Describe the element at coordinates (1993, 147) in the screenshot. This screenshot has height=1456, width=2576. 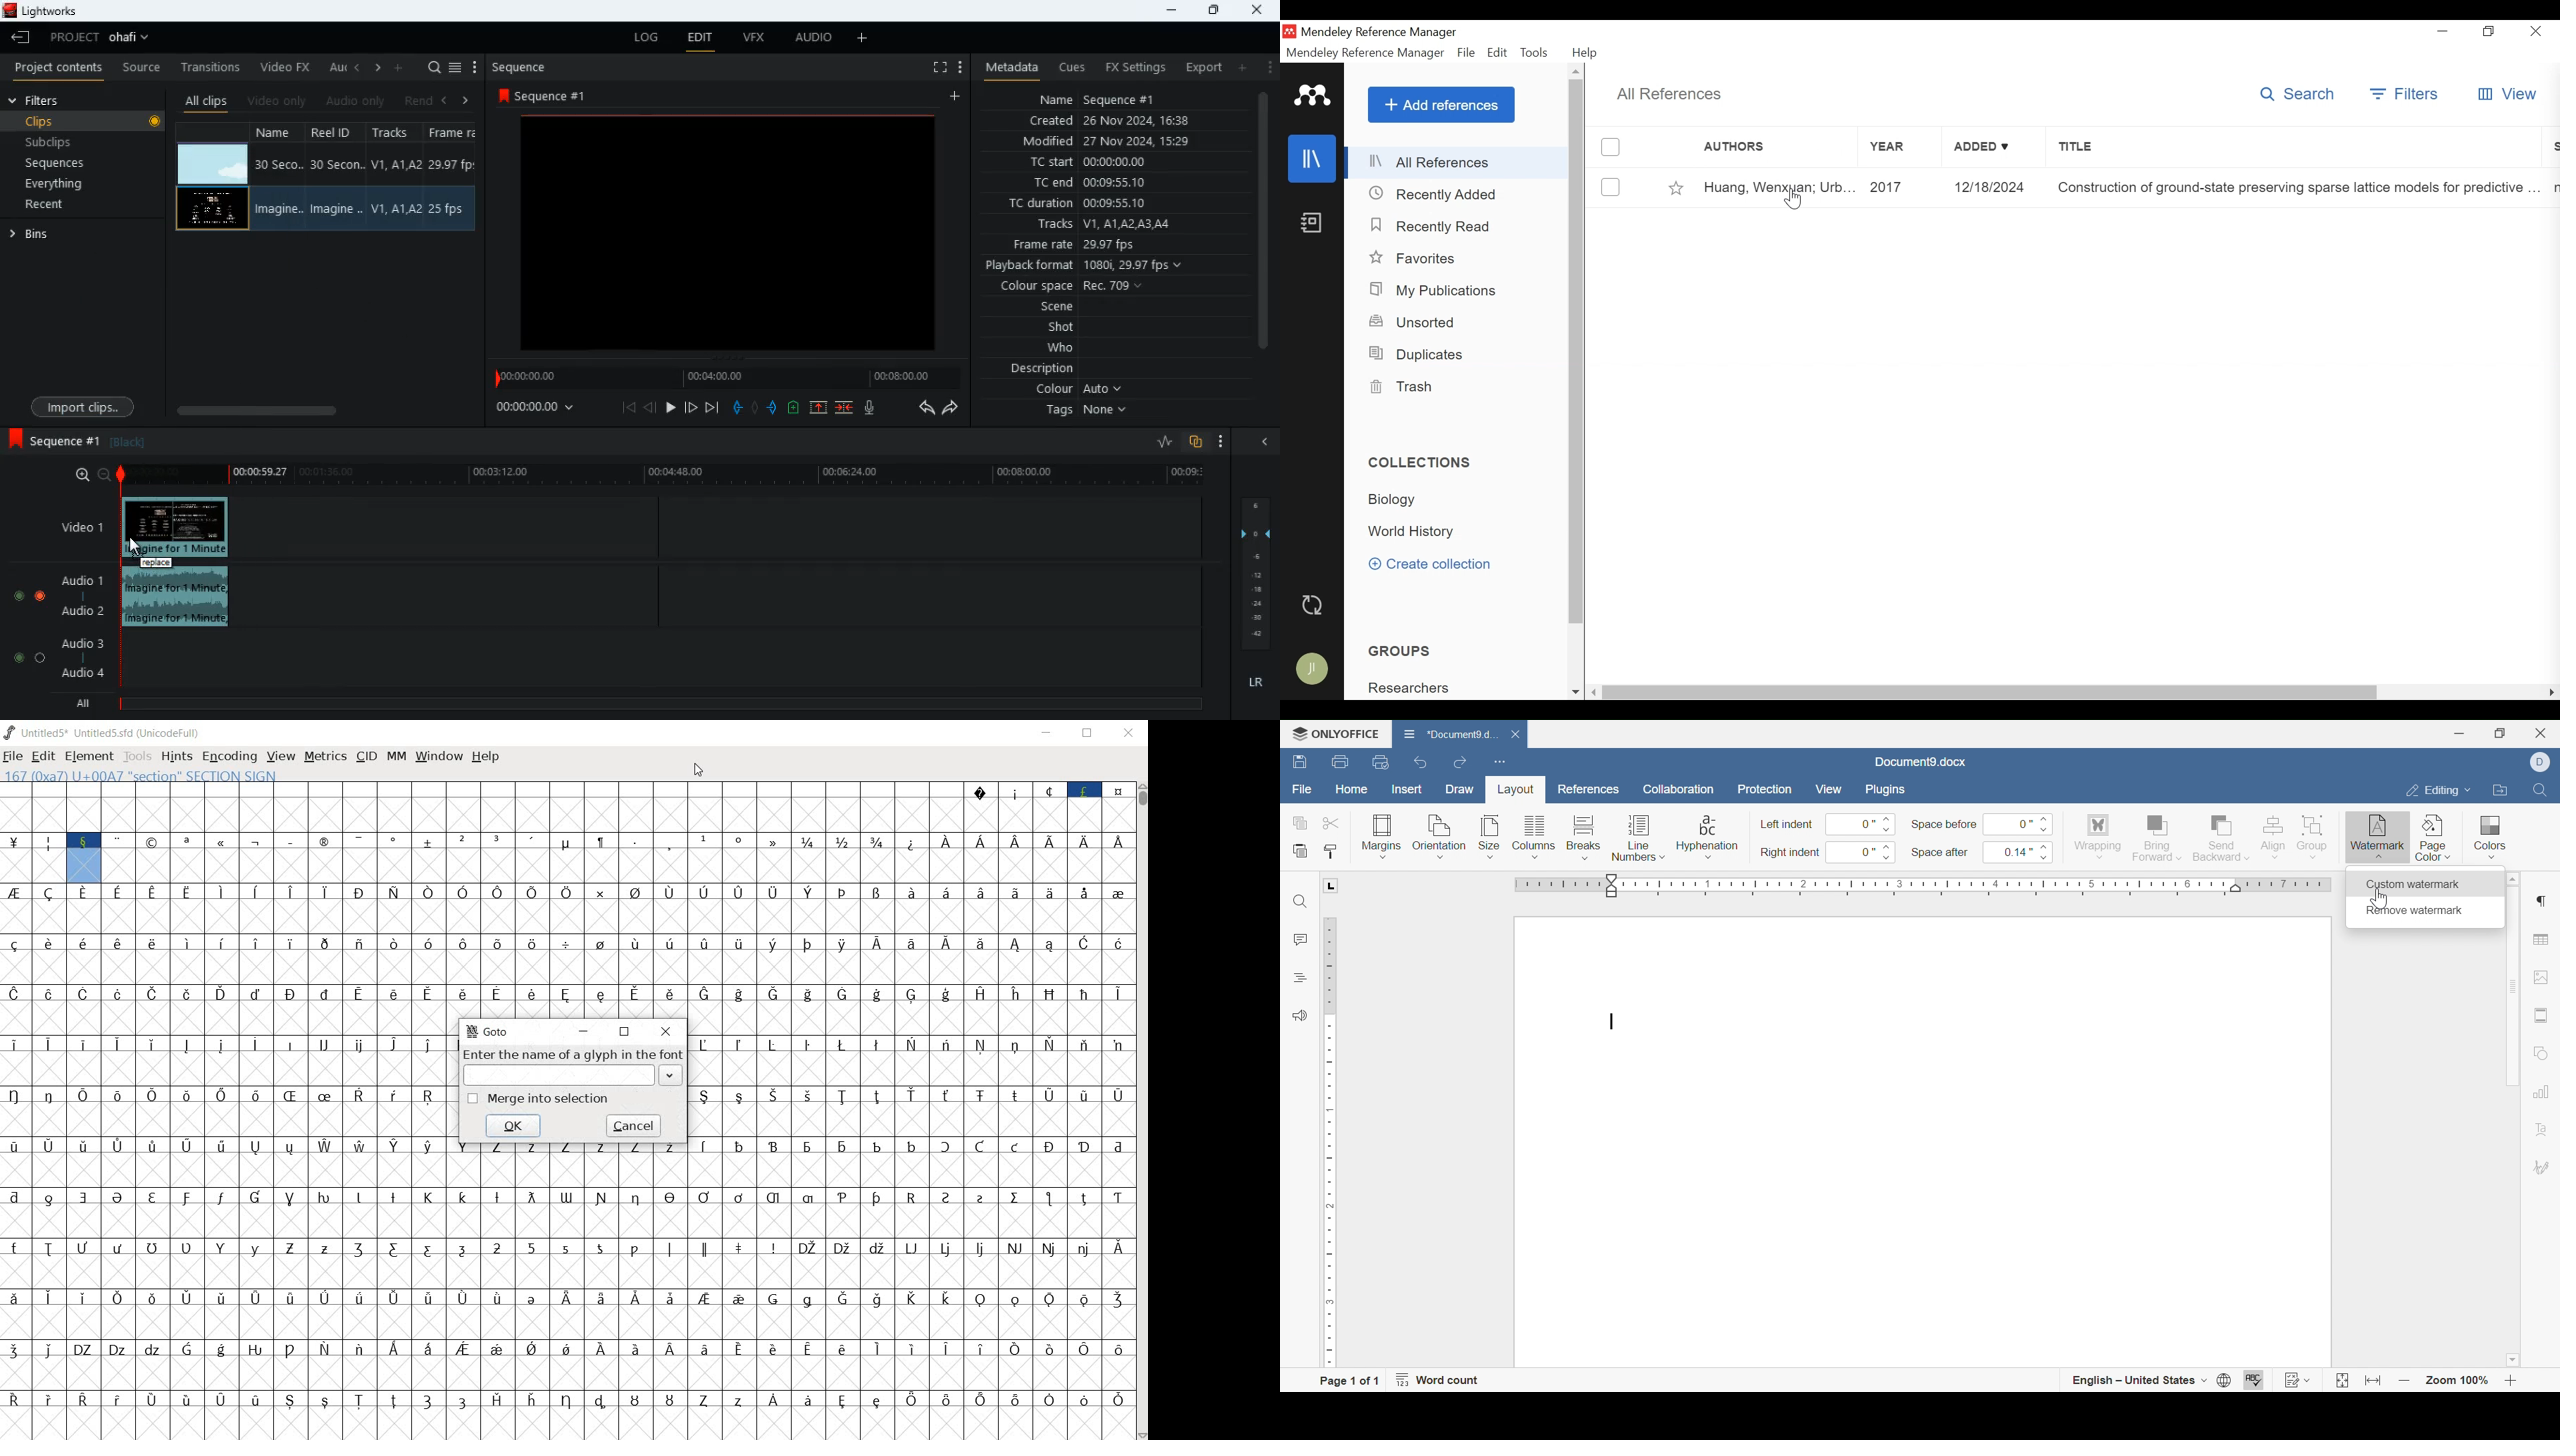
I see `Added` at that location.